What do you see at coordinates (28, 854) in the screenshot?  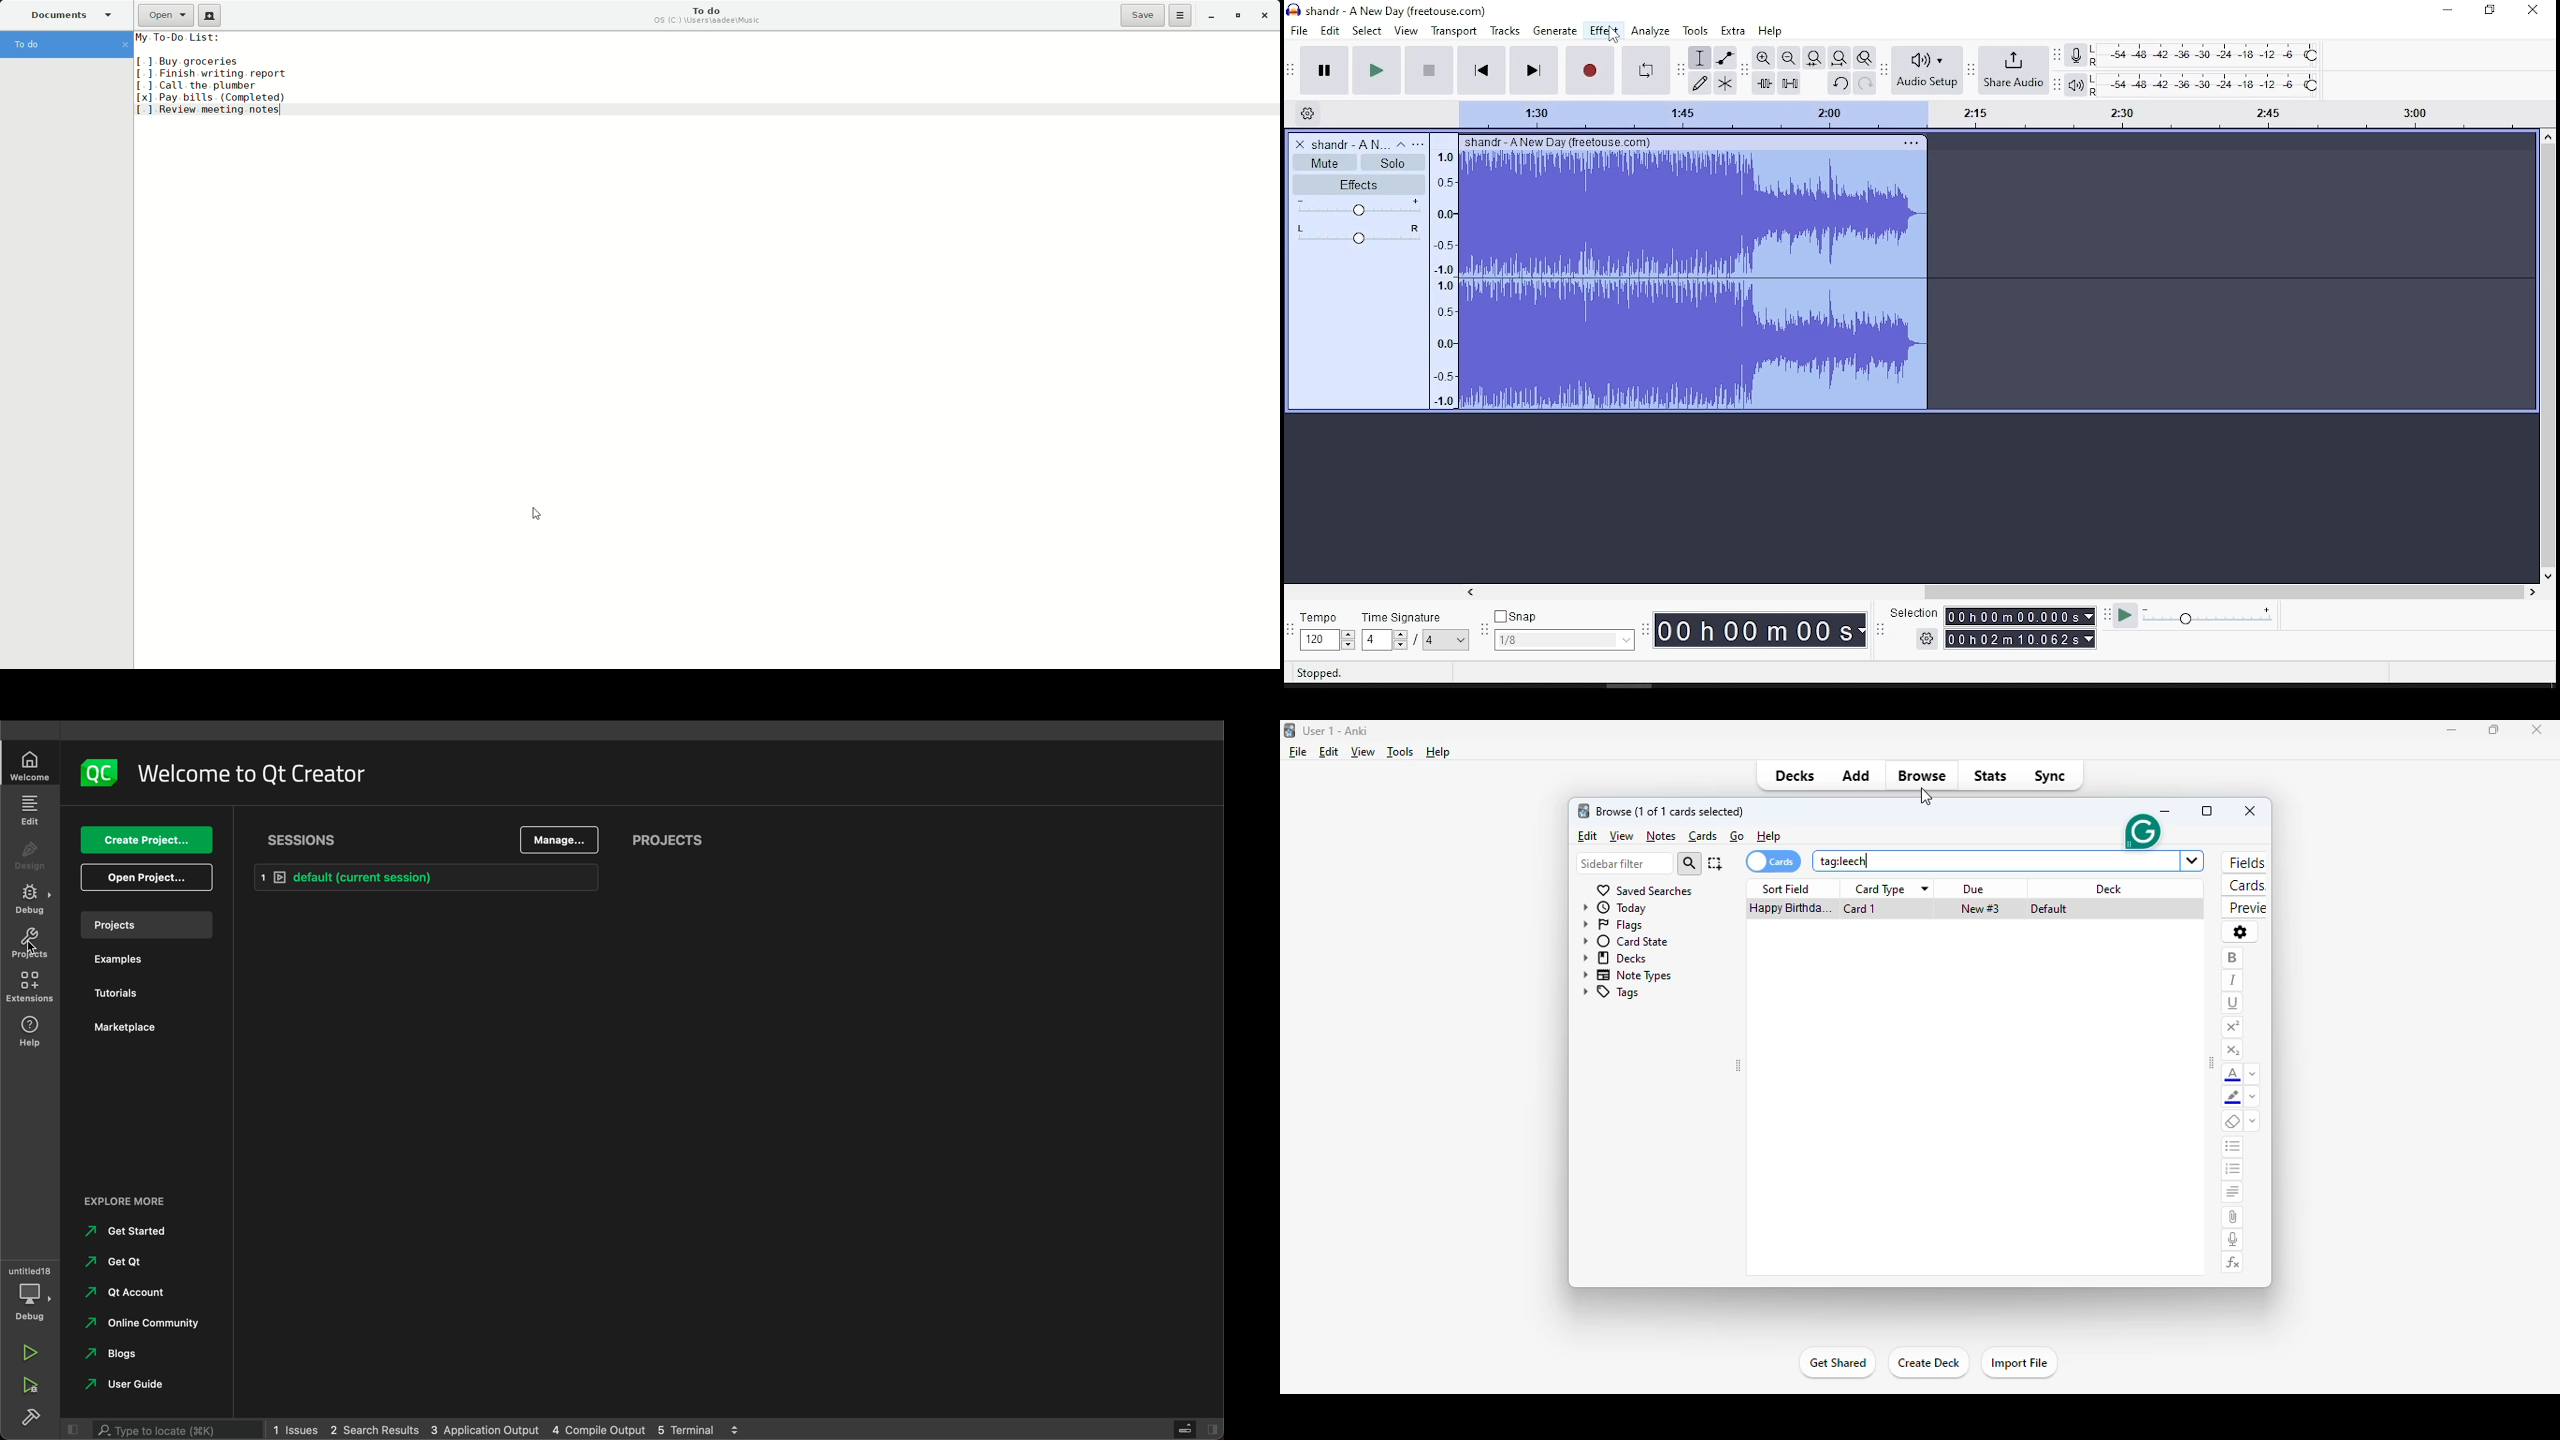 I see `design` at bounding box center [28, 854].